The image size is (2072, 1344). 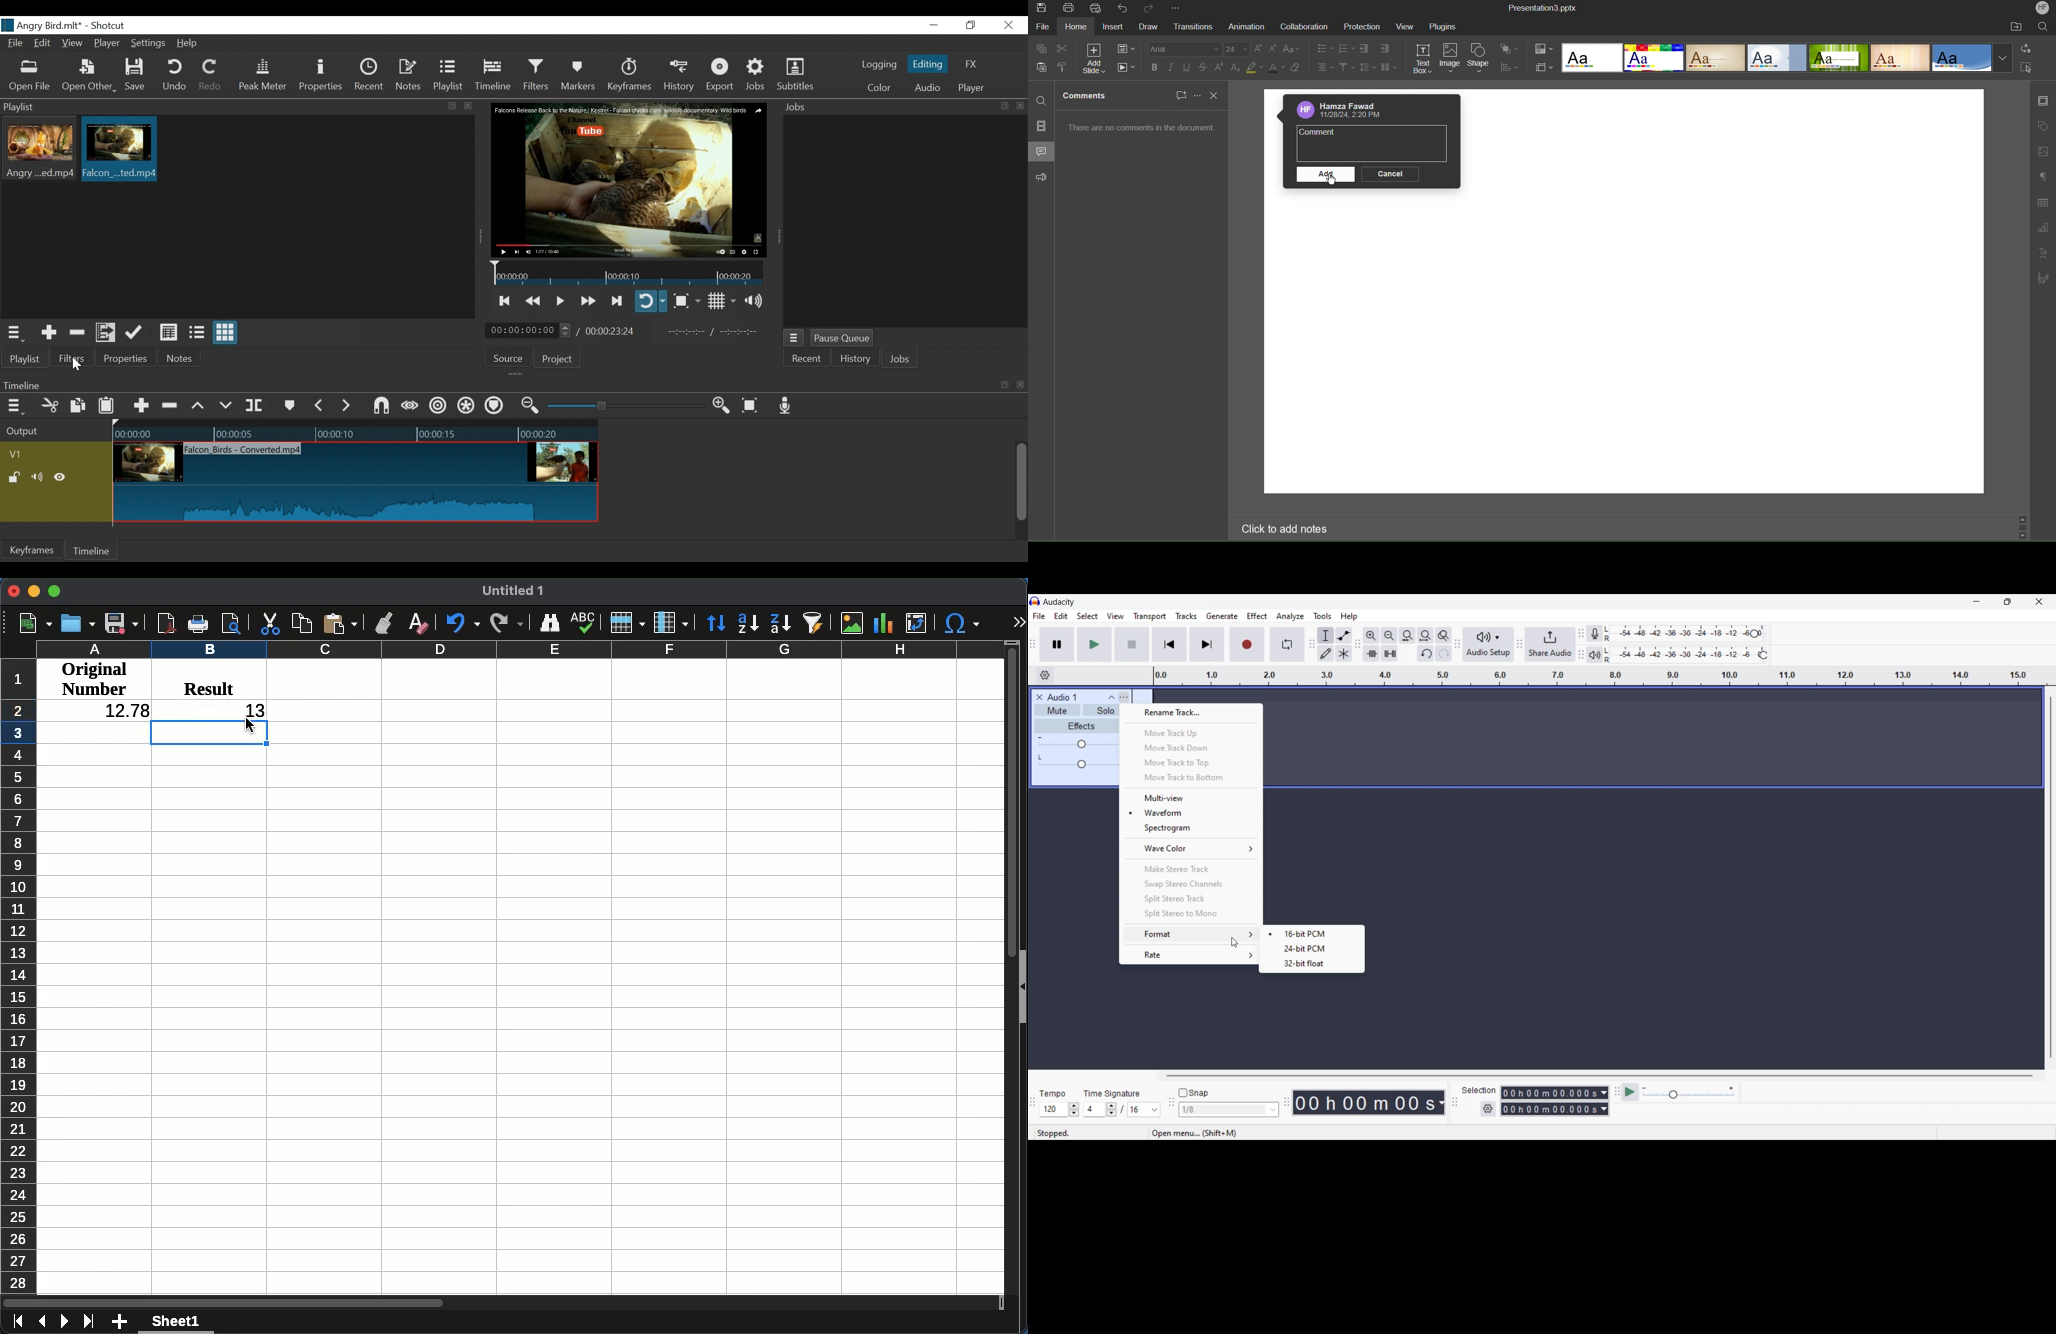 What do you see at coordinates (1114, 28) in the screenshot?
I see `Insert` at bounding box center [1114, 28].